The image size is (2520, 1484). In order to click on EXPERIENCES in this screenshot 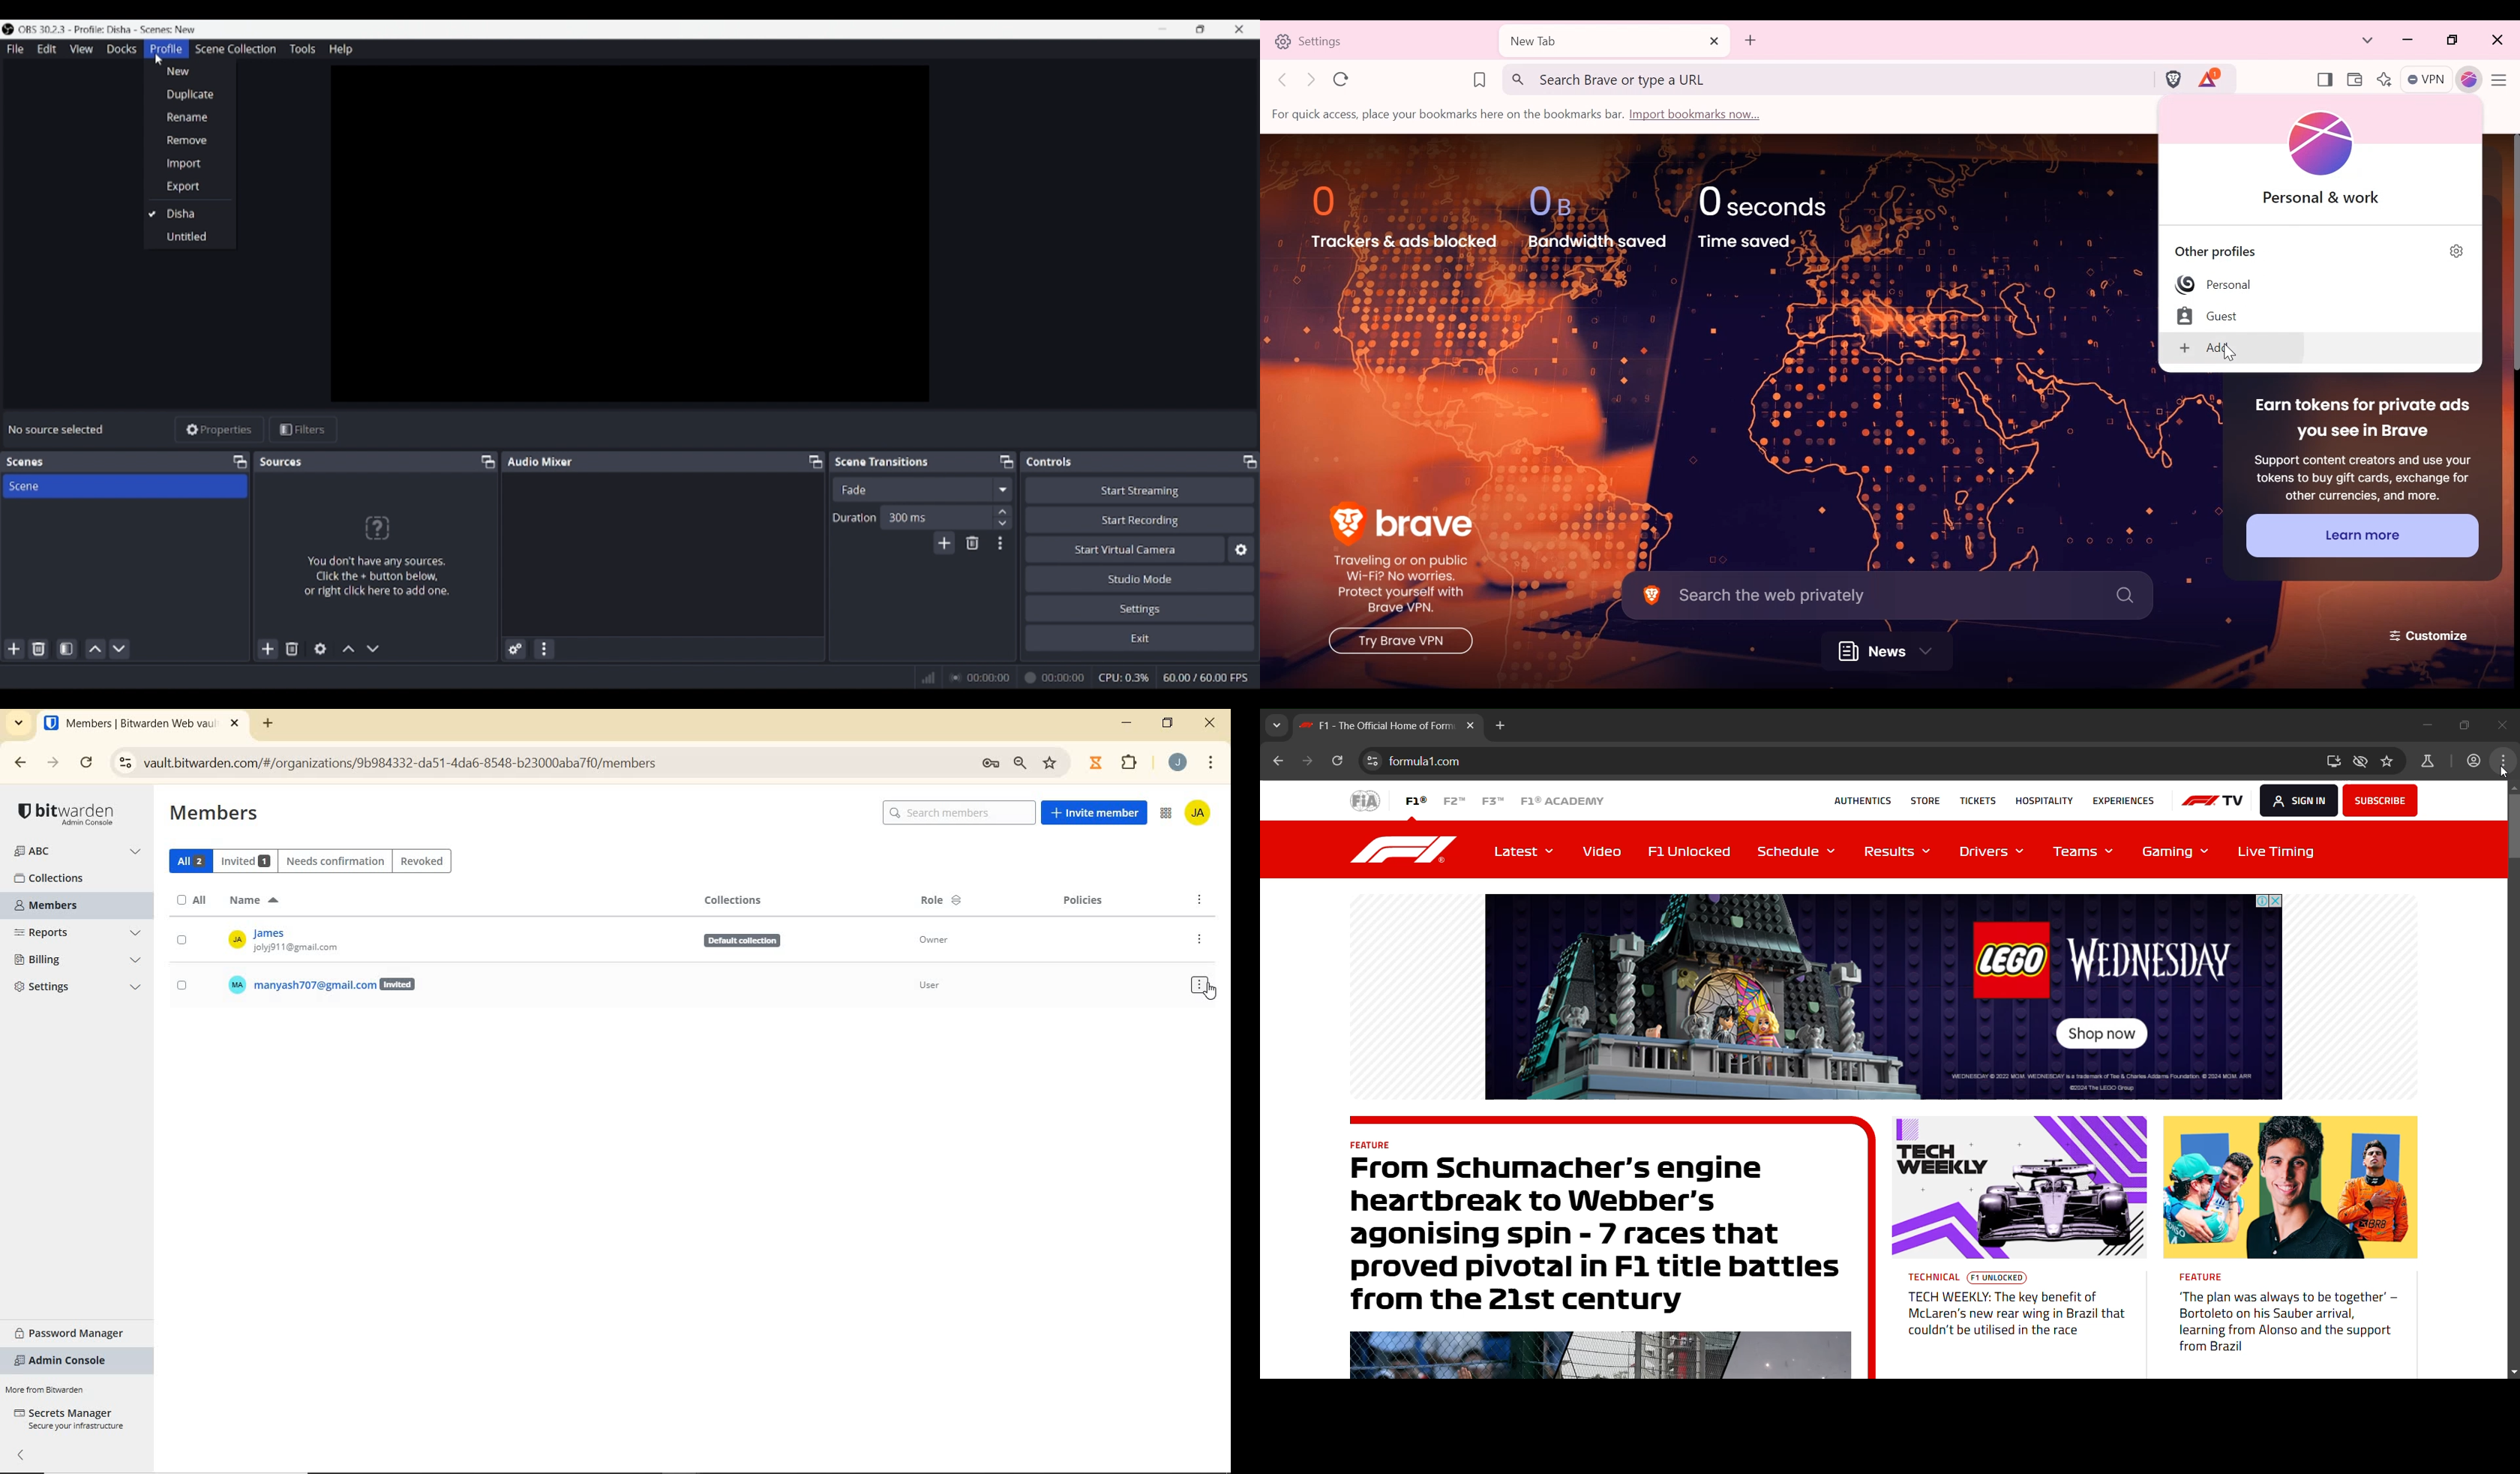, I will do `click(2122, 798)`.